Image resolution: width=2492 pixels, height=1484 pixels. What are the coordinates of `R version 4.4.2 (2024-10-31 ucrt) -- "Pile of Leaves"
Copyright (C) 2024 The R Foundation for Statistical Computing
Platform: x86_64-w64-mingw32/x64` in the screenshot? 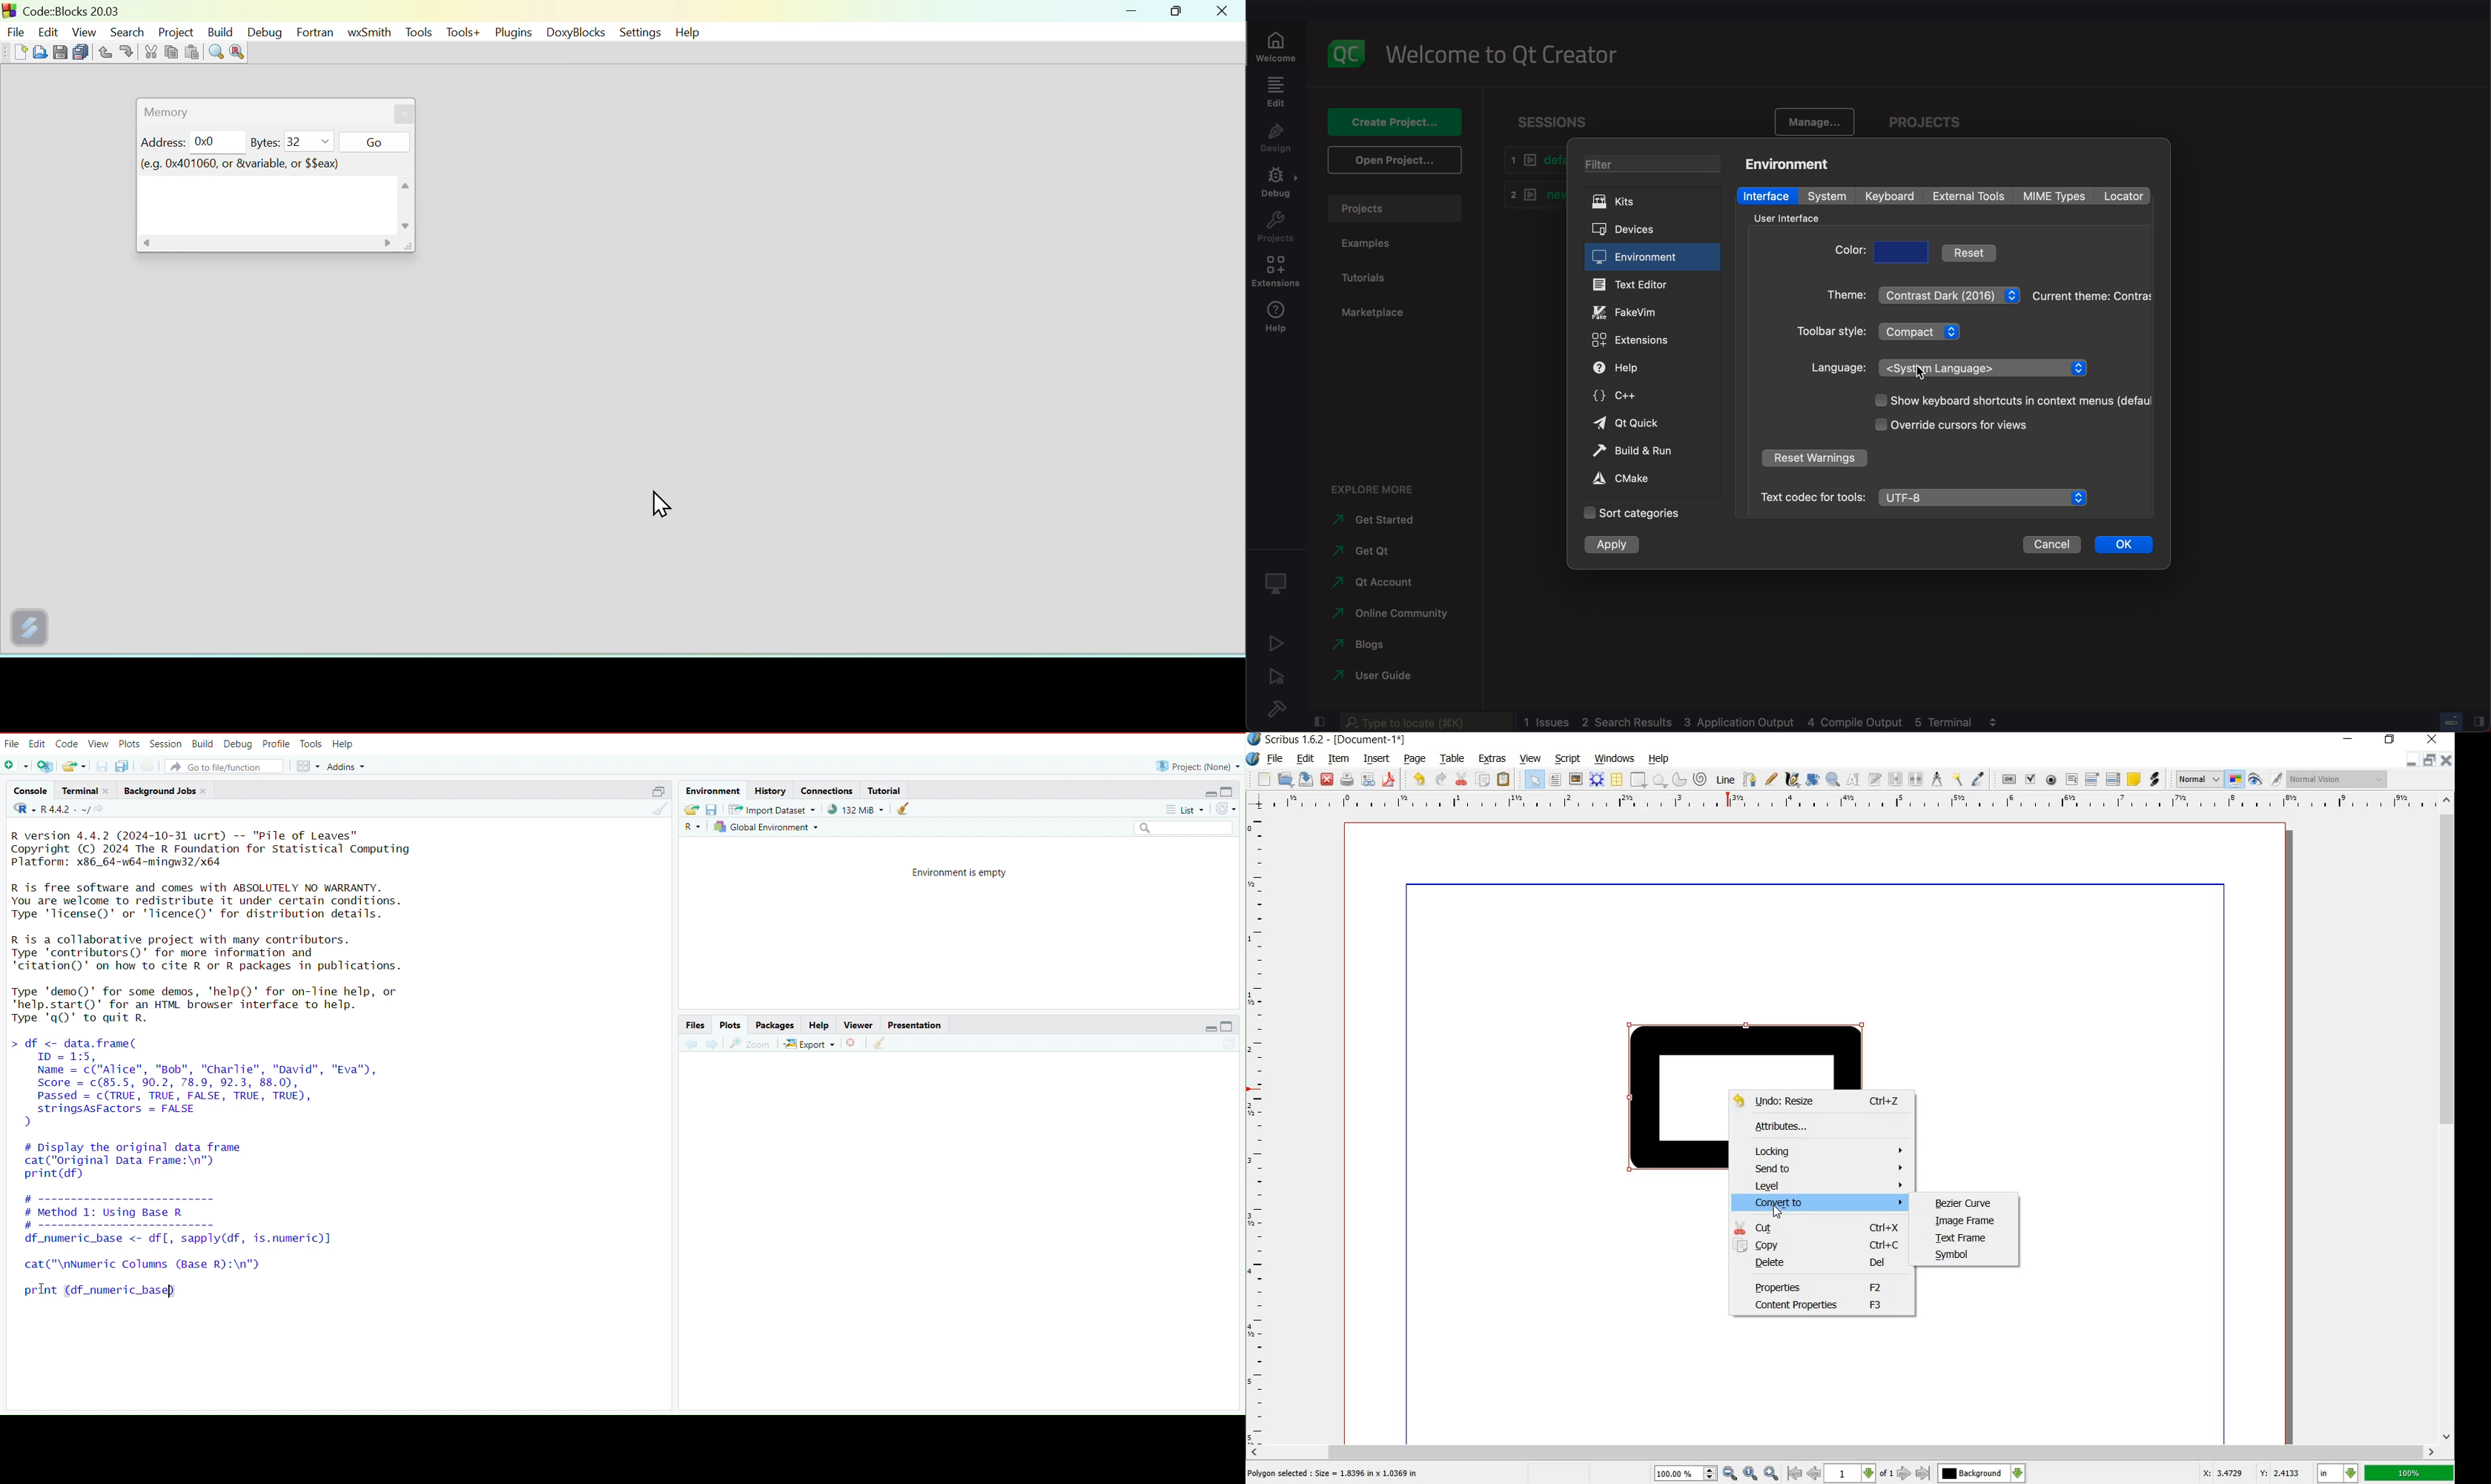 It's located at (218, 848).